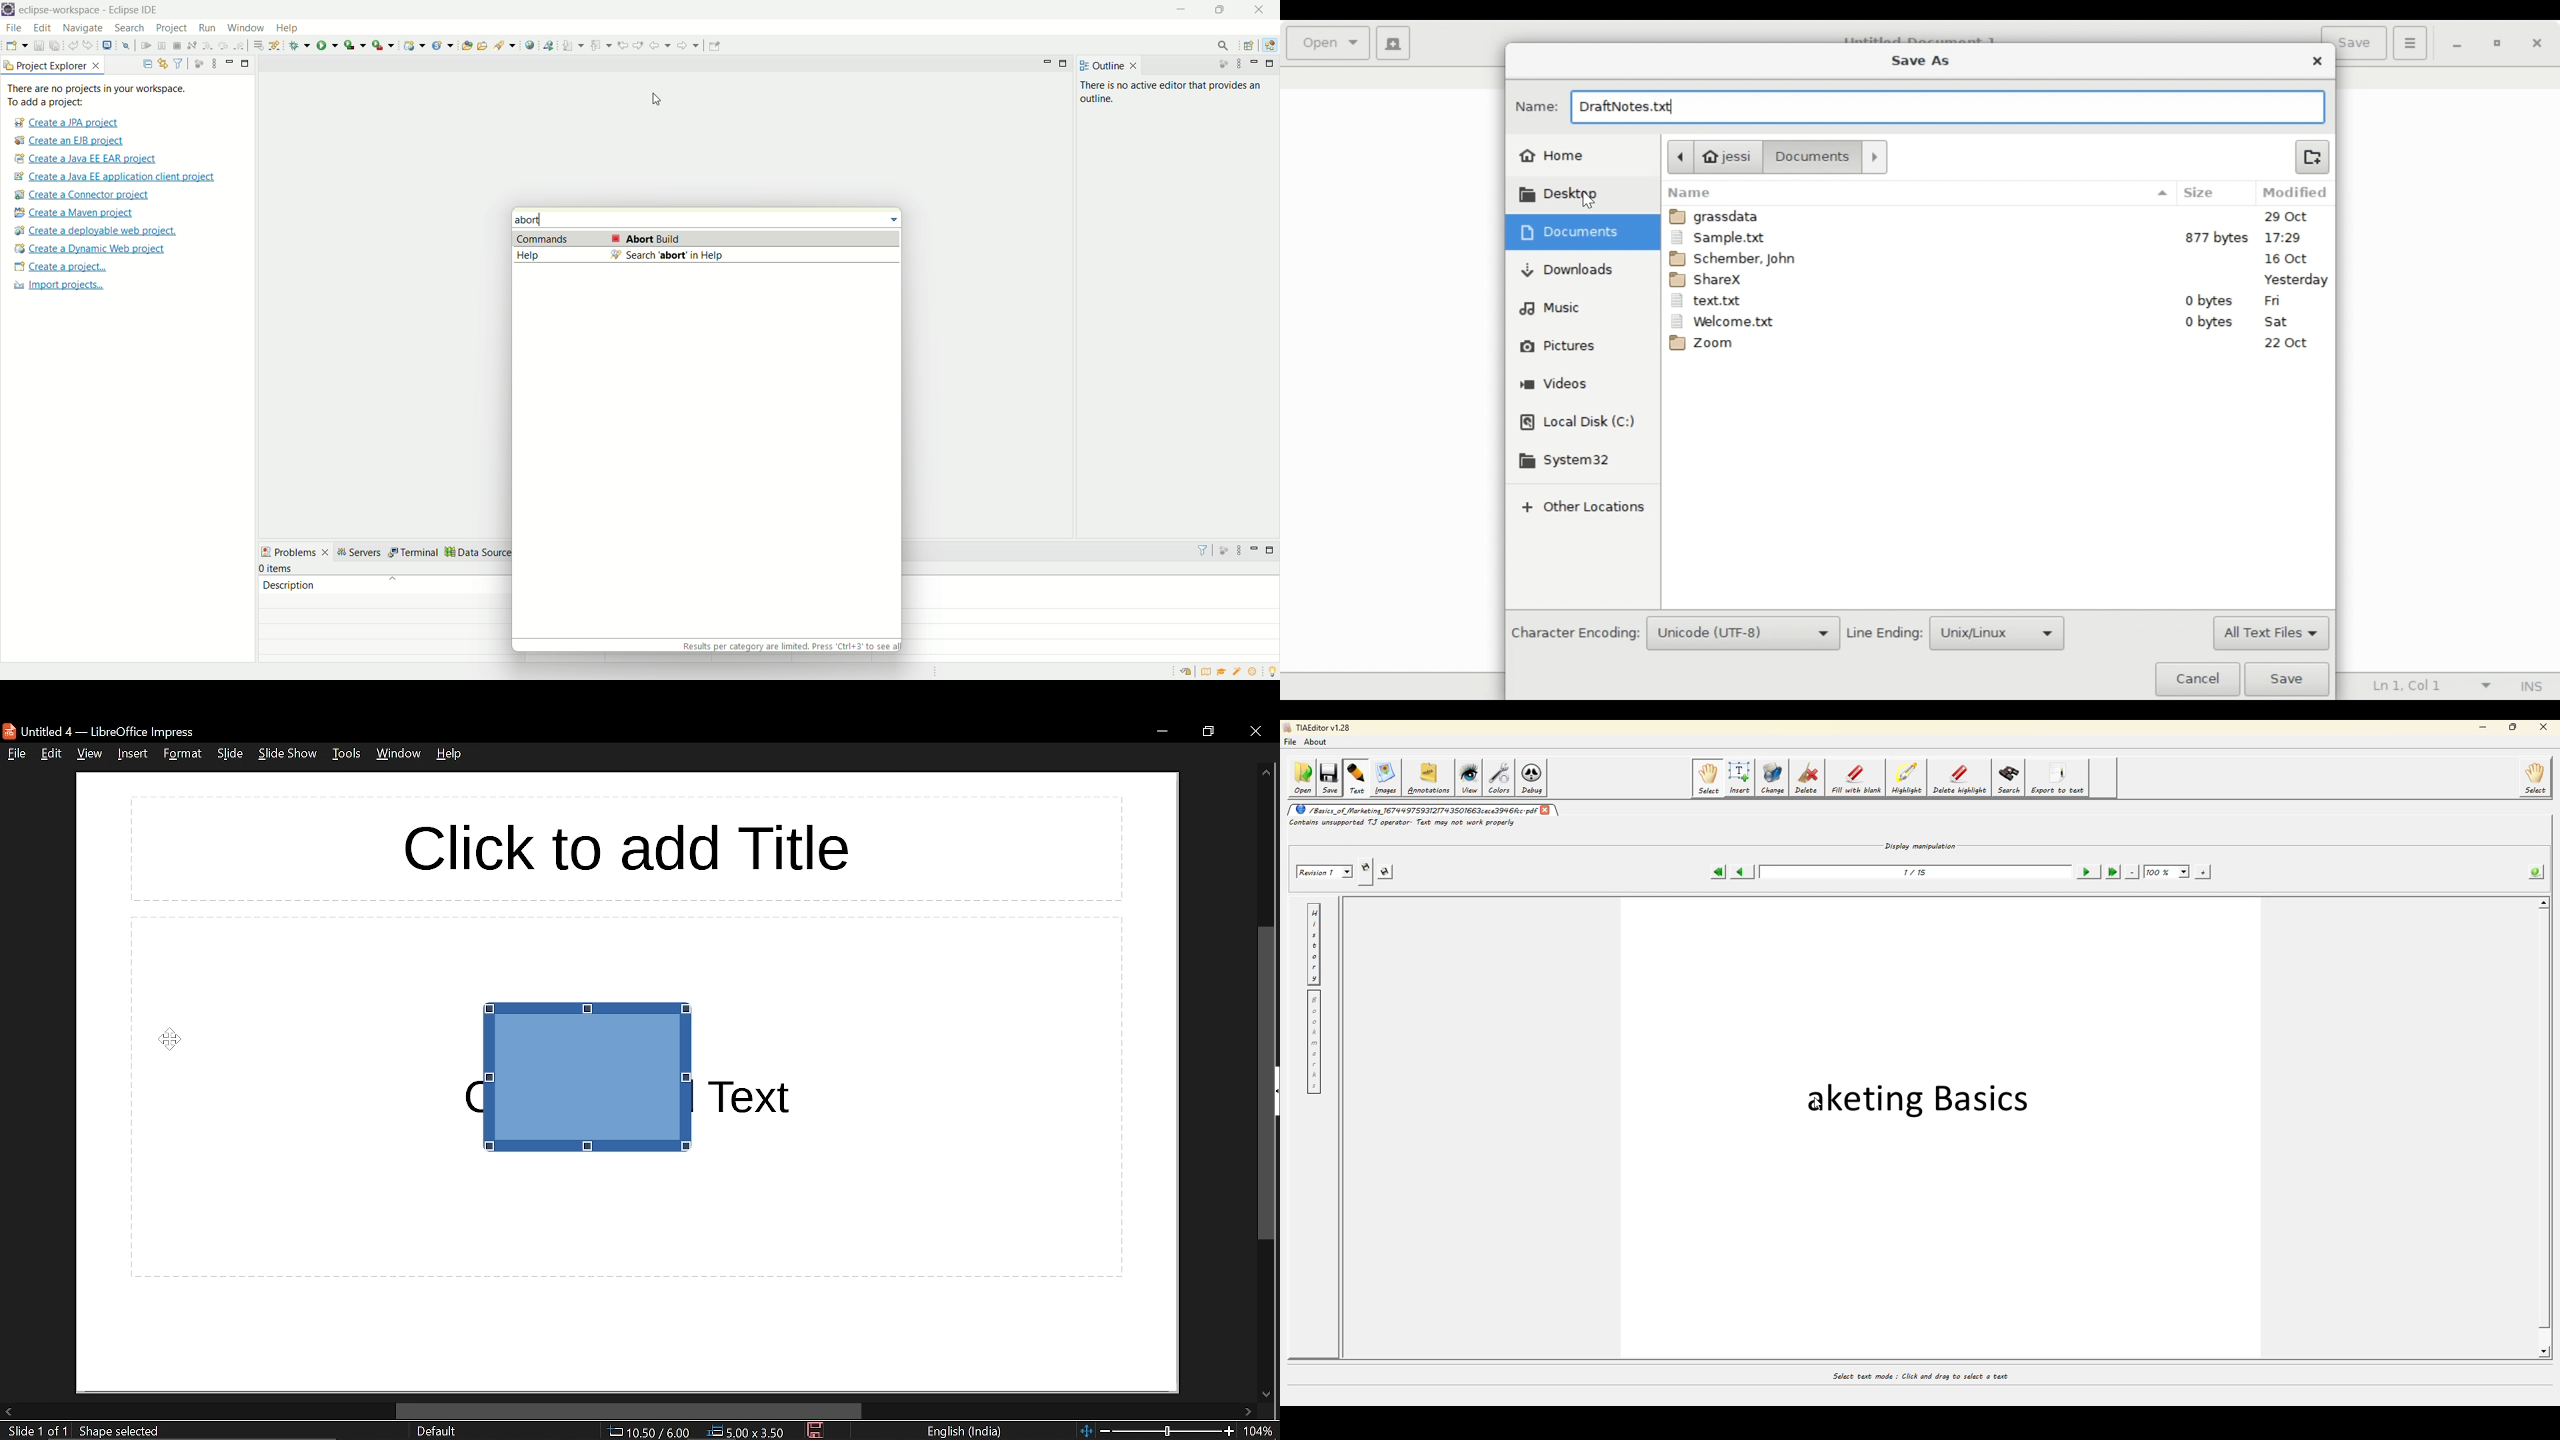  I want to click on suspend, so click(161, 46).